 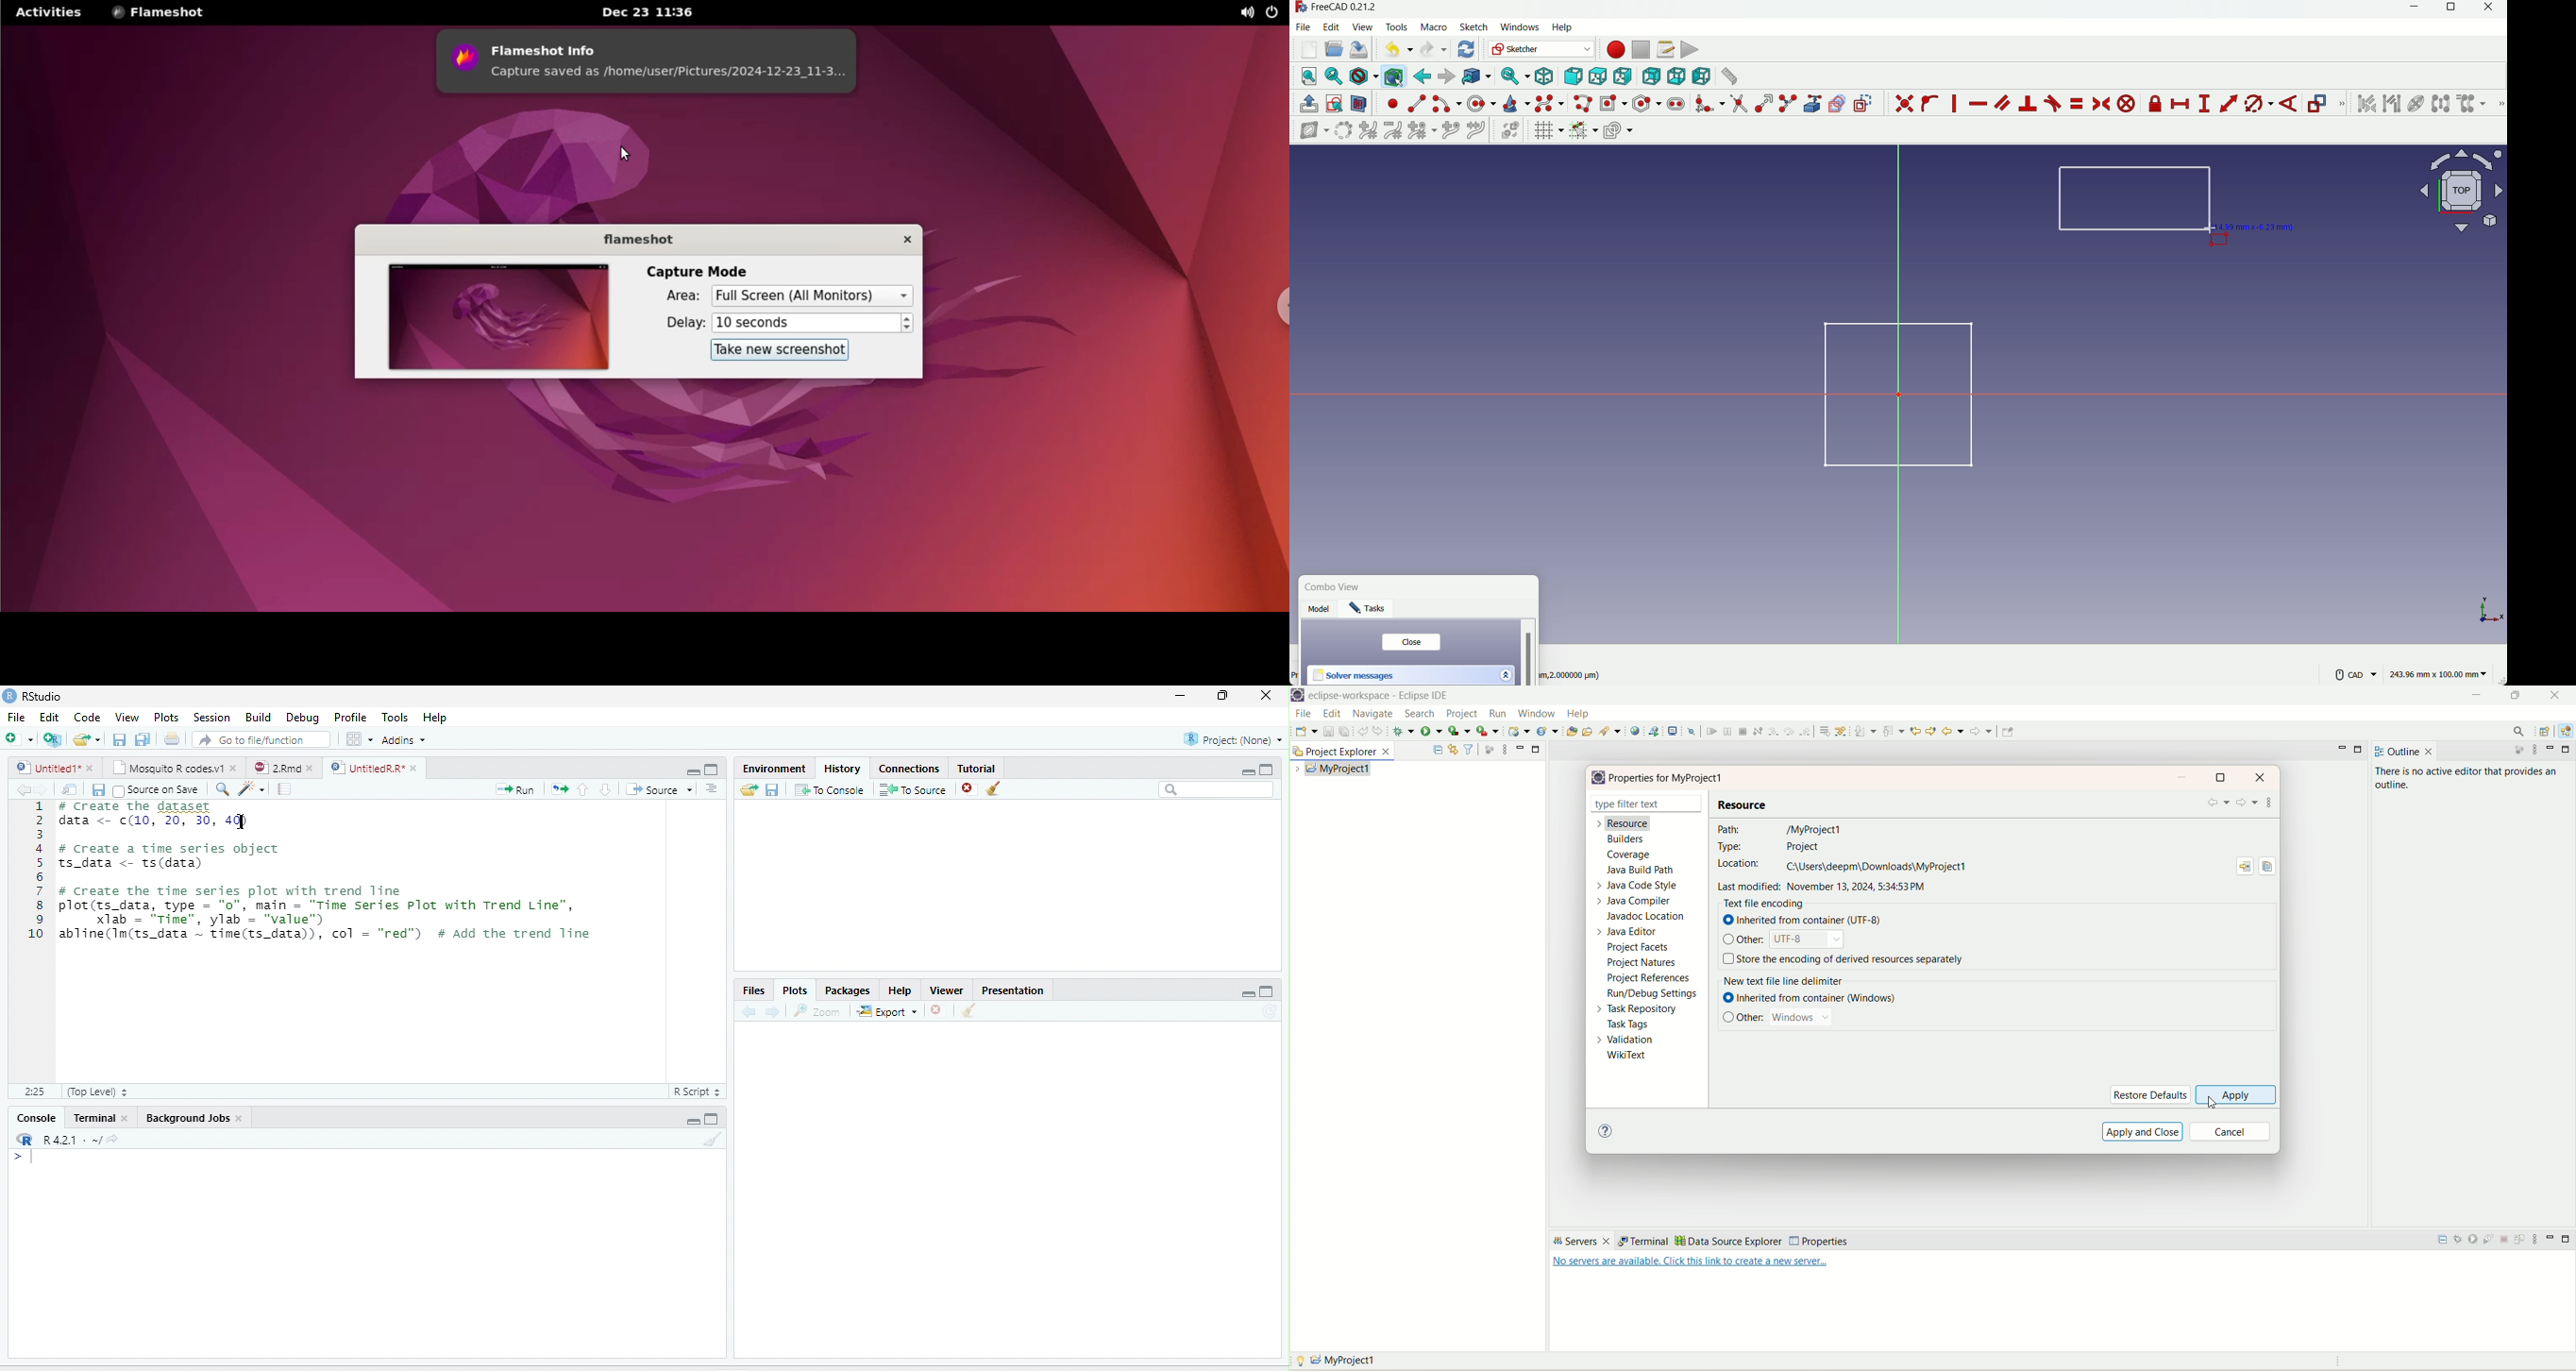 I want to click on close, so click(x=1266, y=696).